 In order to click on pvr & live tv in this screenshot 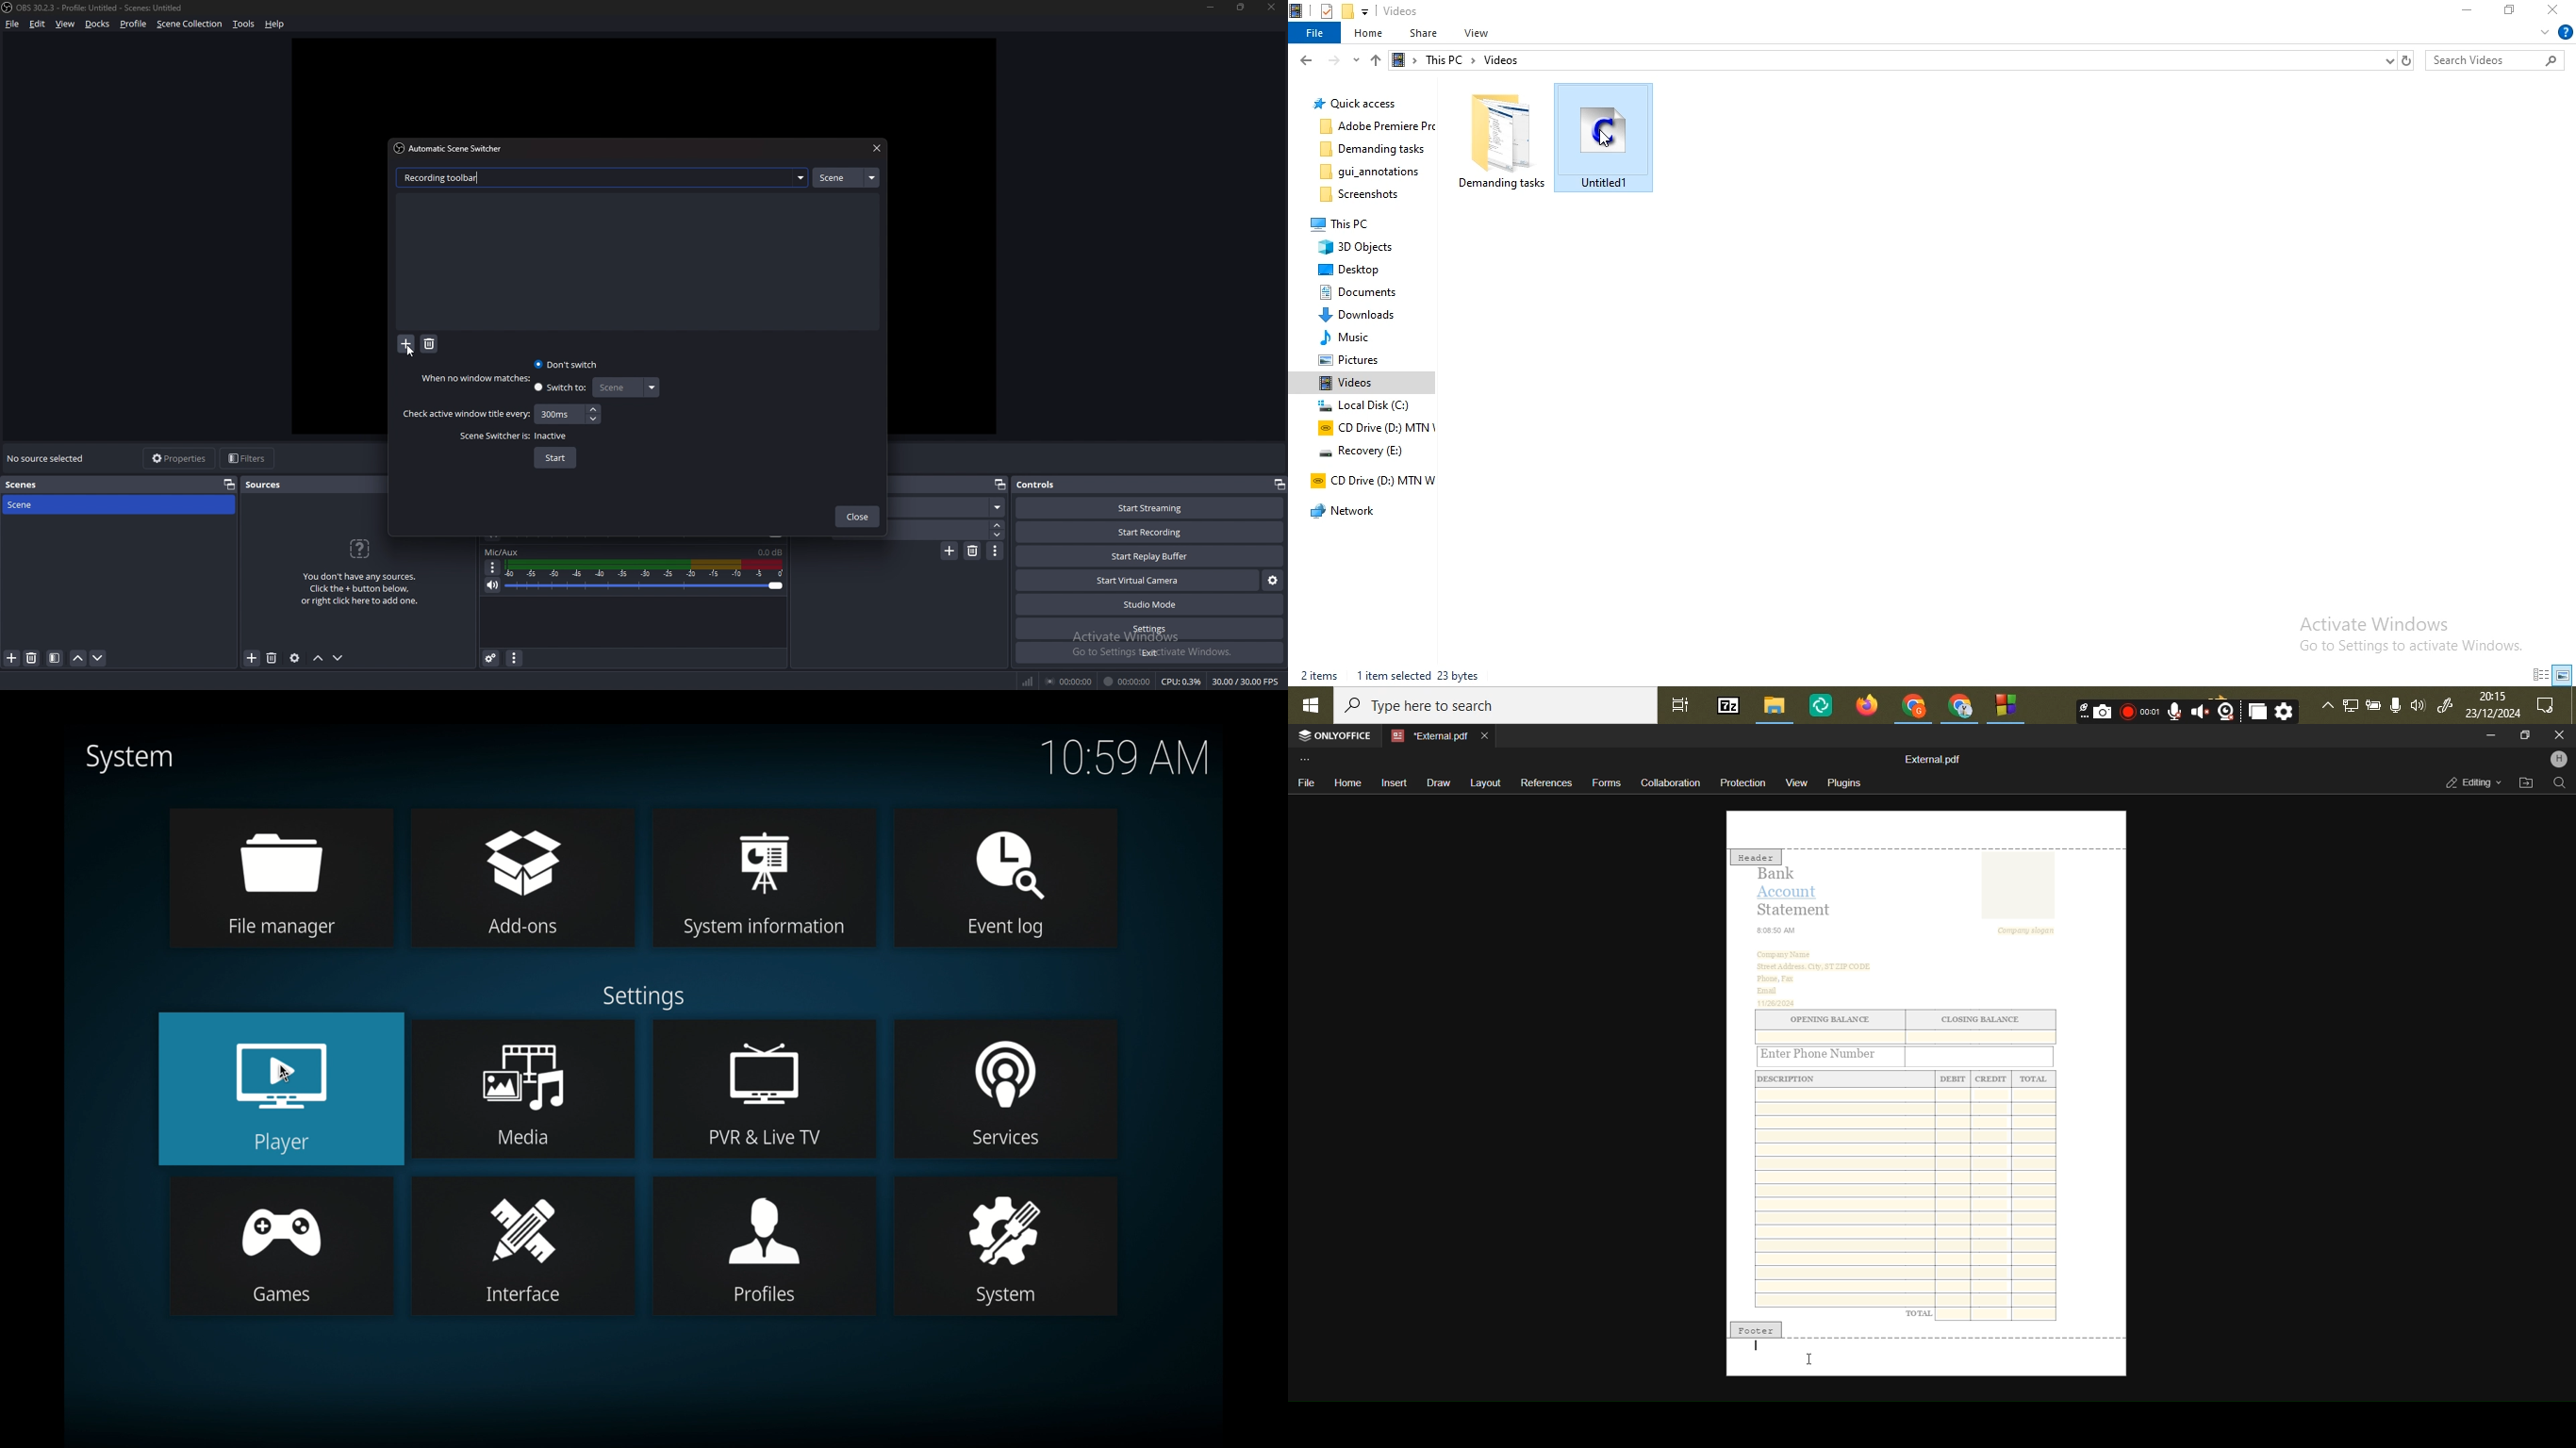, I will do `click(764, 1088)`.